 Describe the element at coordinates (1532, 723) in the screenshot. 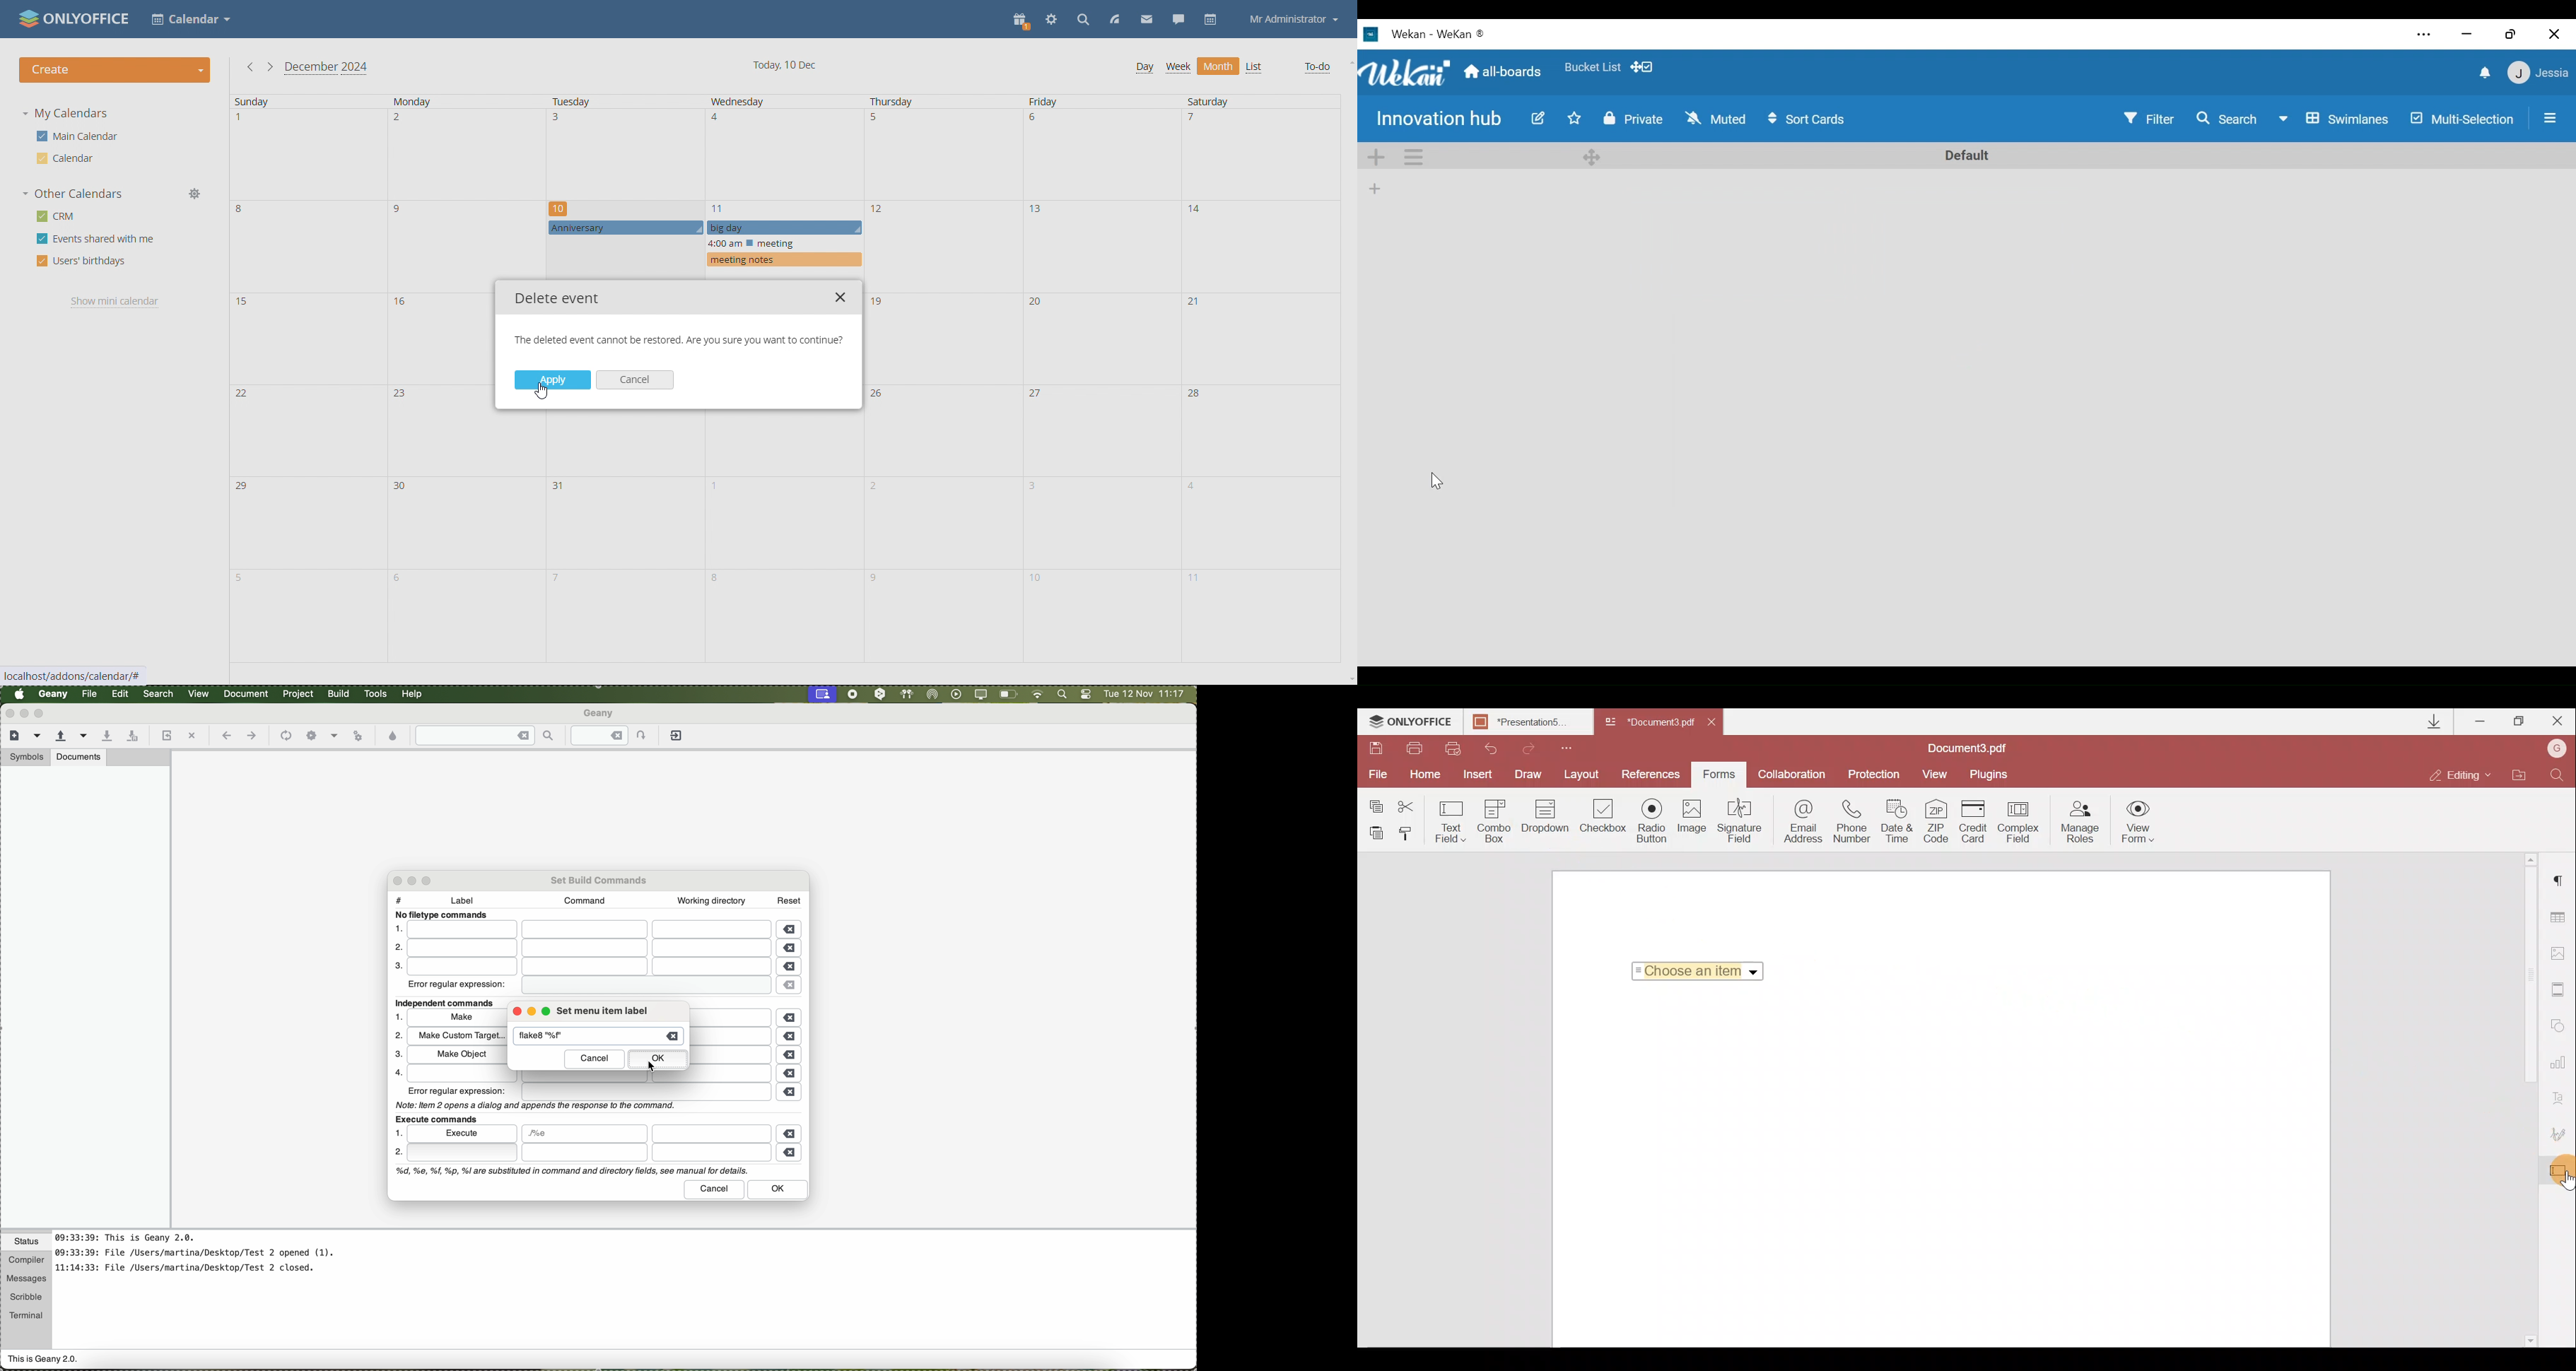

I see `Document name` at that location.